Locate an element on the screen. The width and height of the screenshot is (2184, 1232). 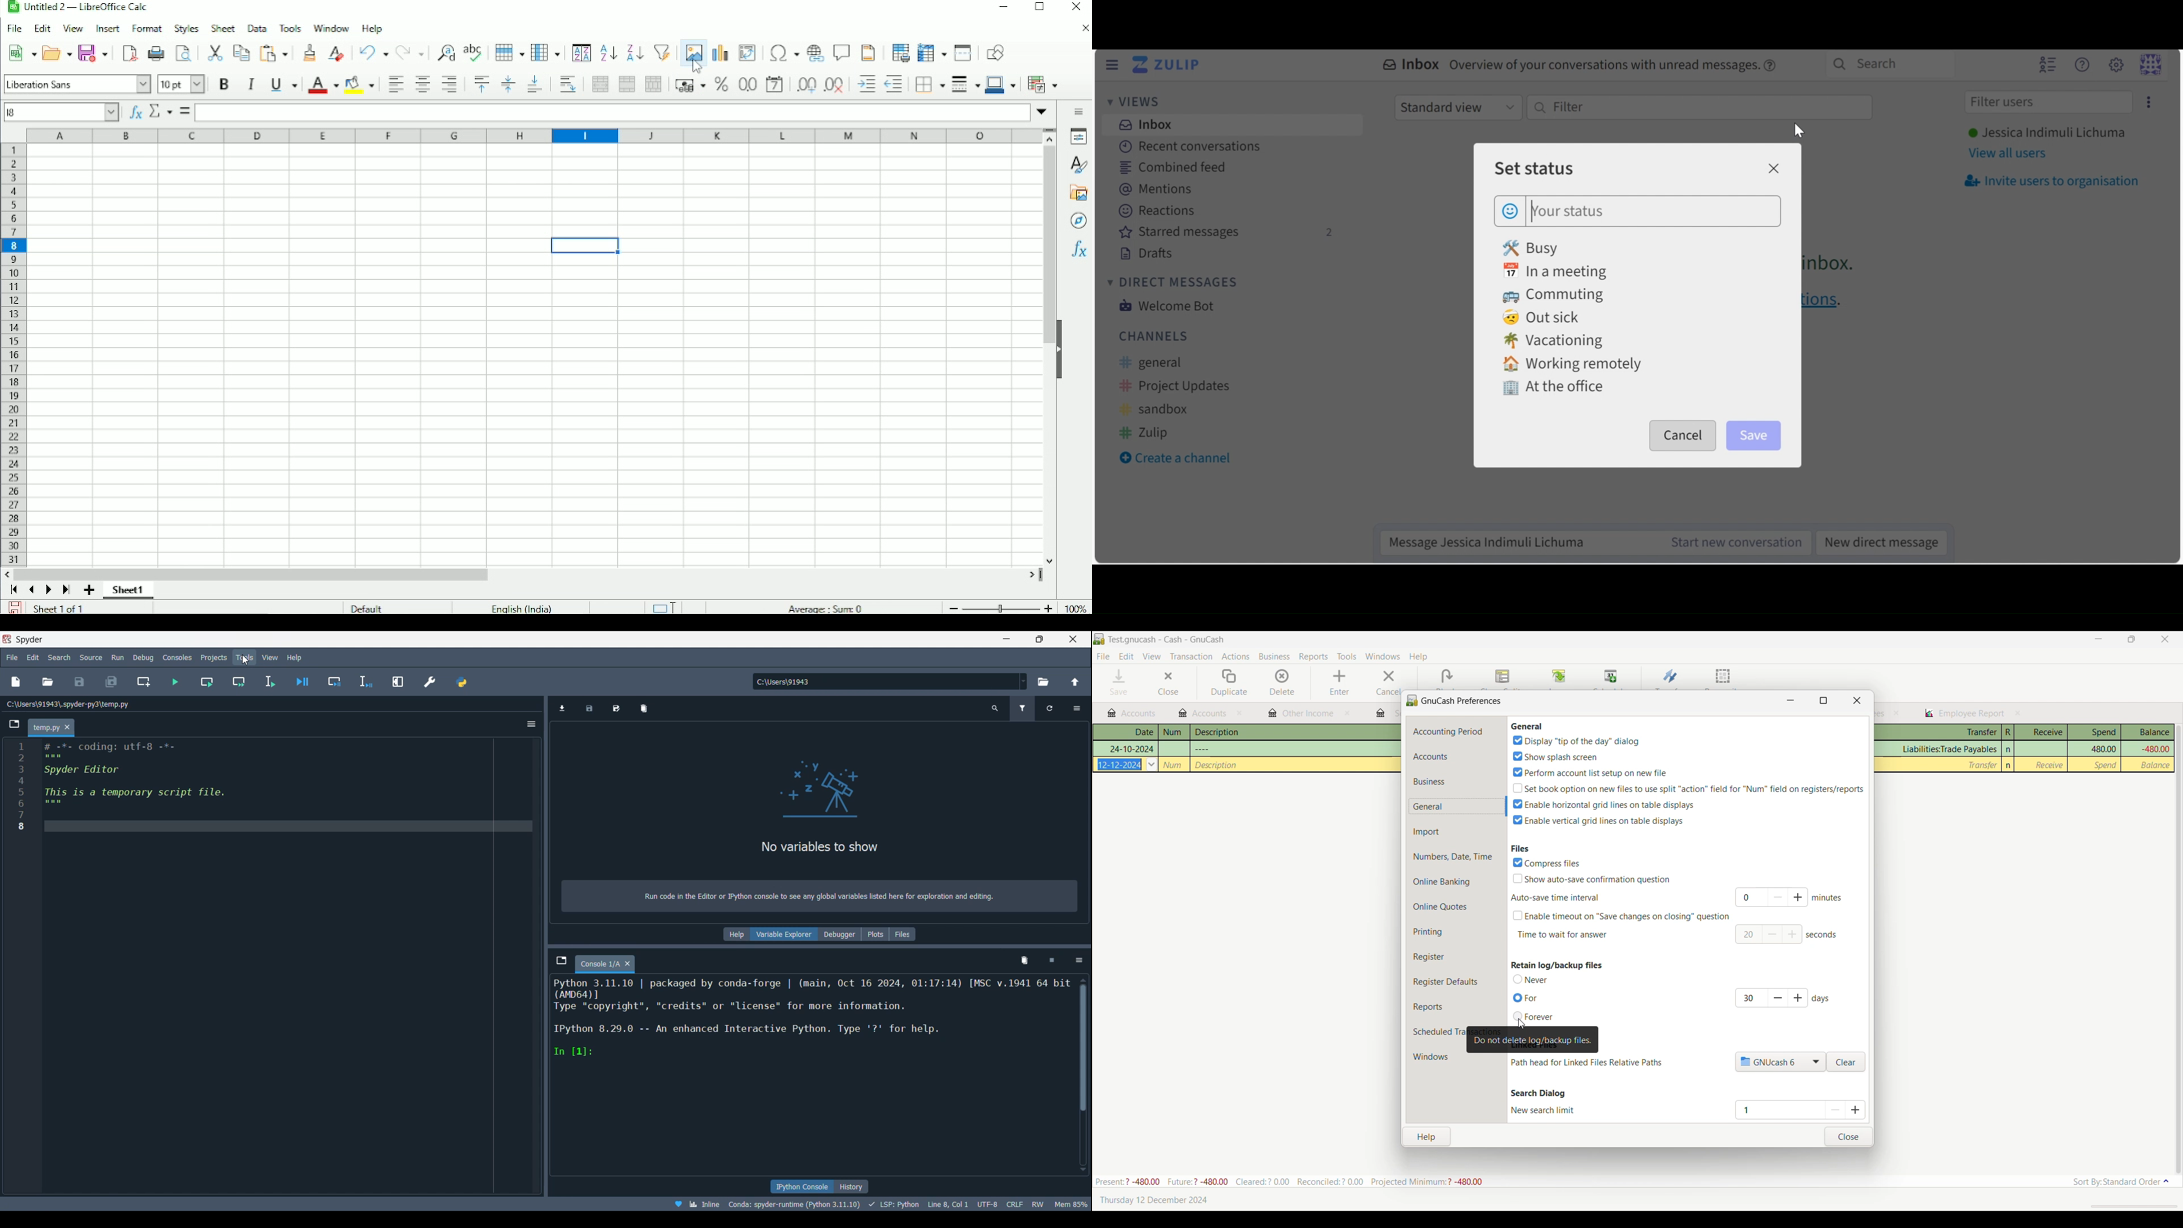
Main menu is located at coordinates (2116, 64).